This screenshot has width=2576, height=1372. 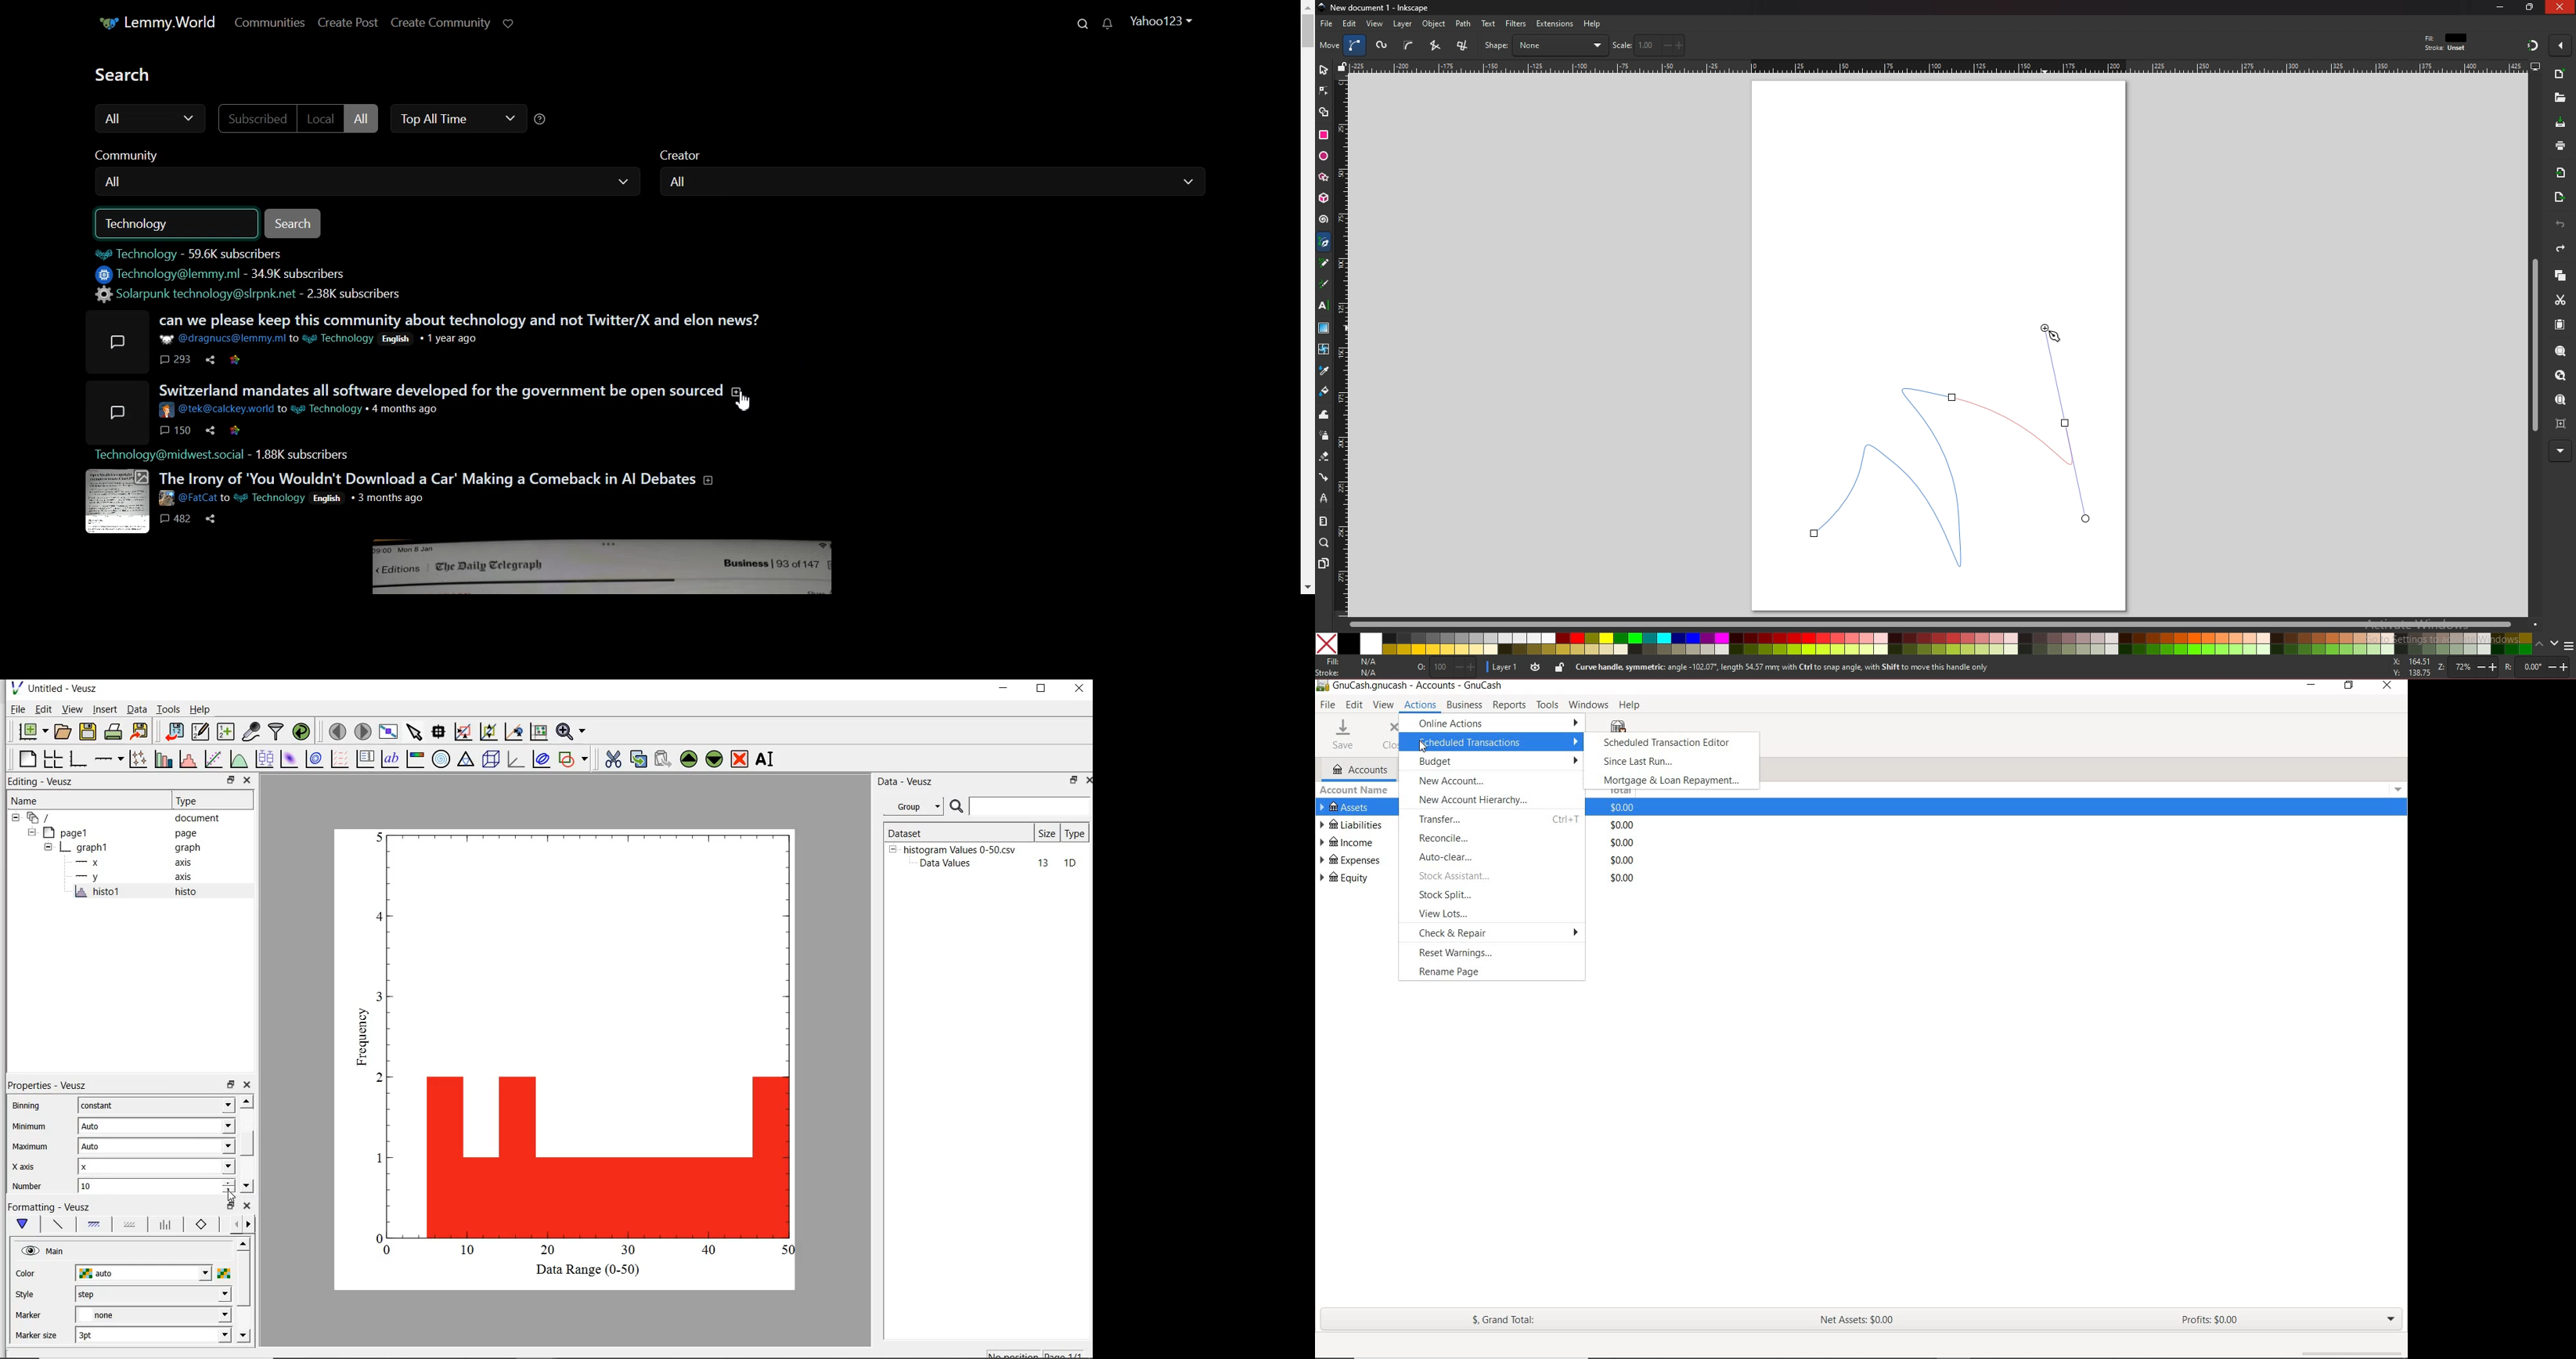 What do you see at coordinates (488, 732) in the screenshot?
I see `click or draw a rectangle to zoom on graph axes` at bounding box center [488, 732].